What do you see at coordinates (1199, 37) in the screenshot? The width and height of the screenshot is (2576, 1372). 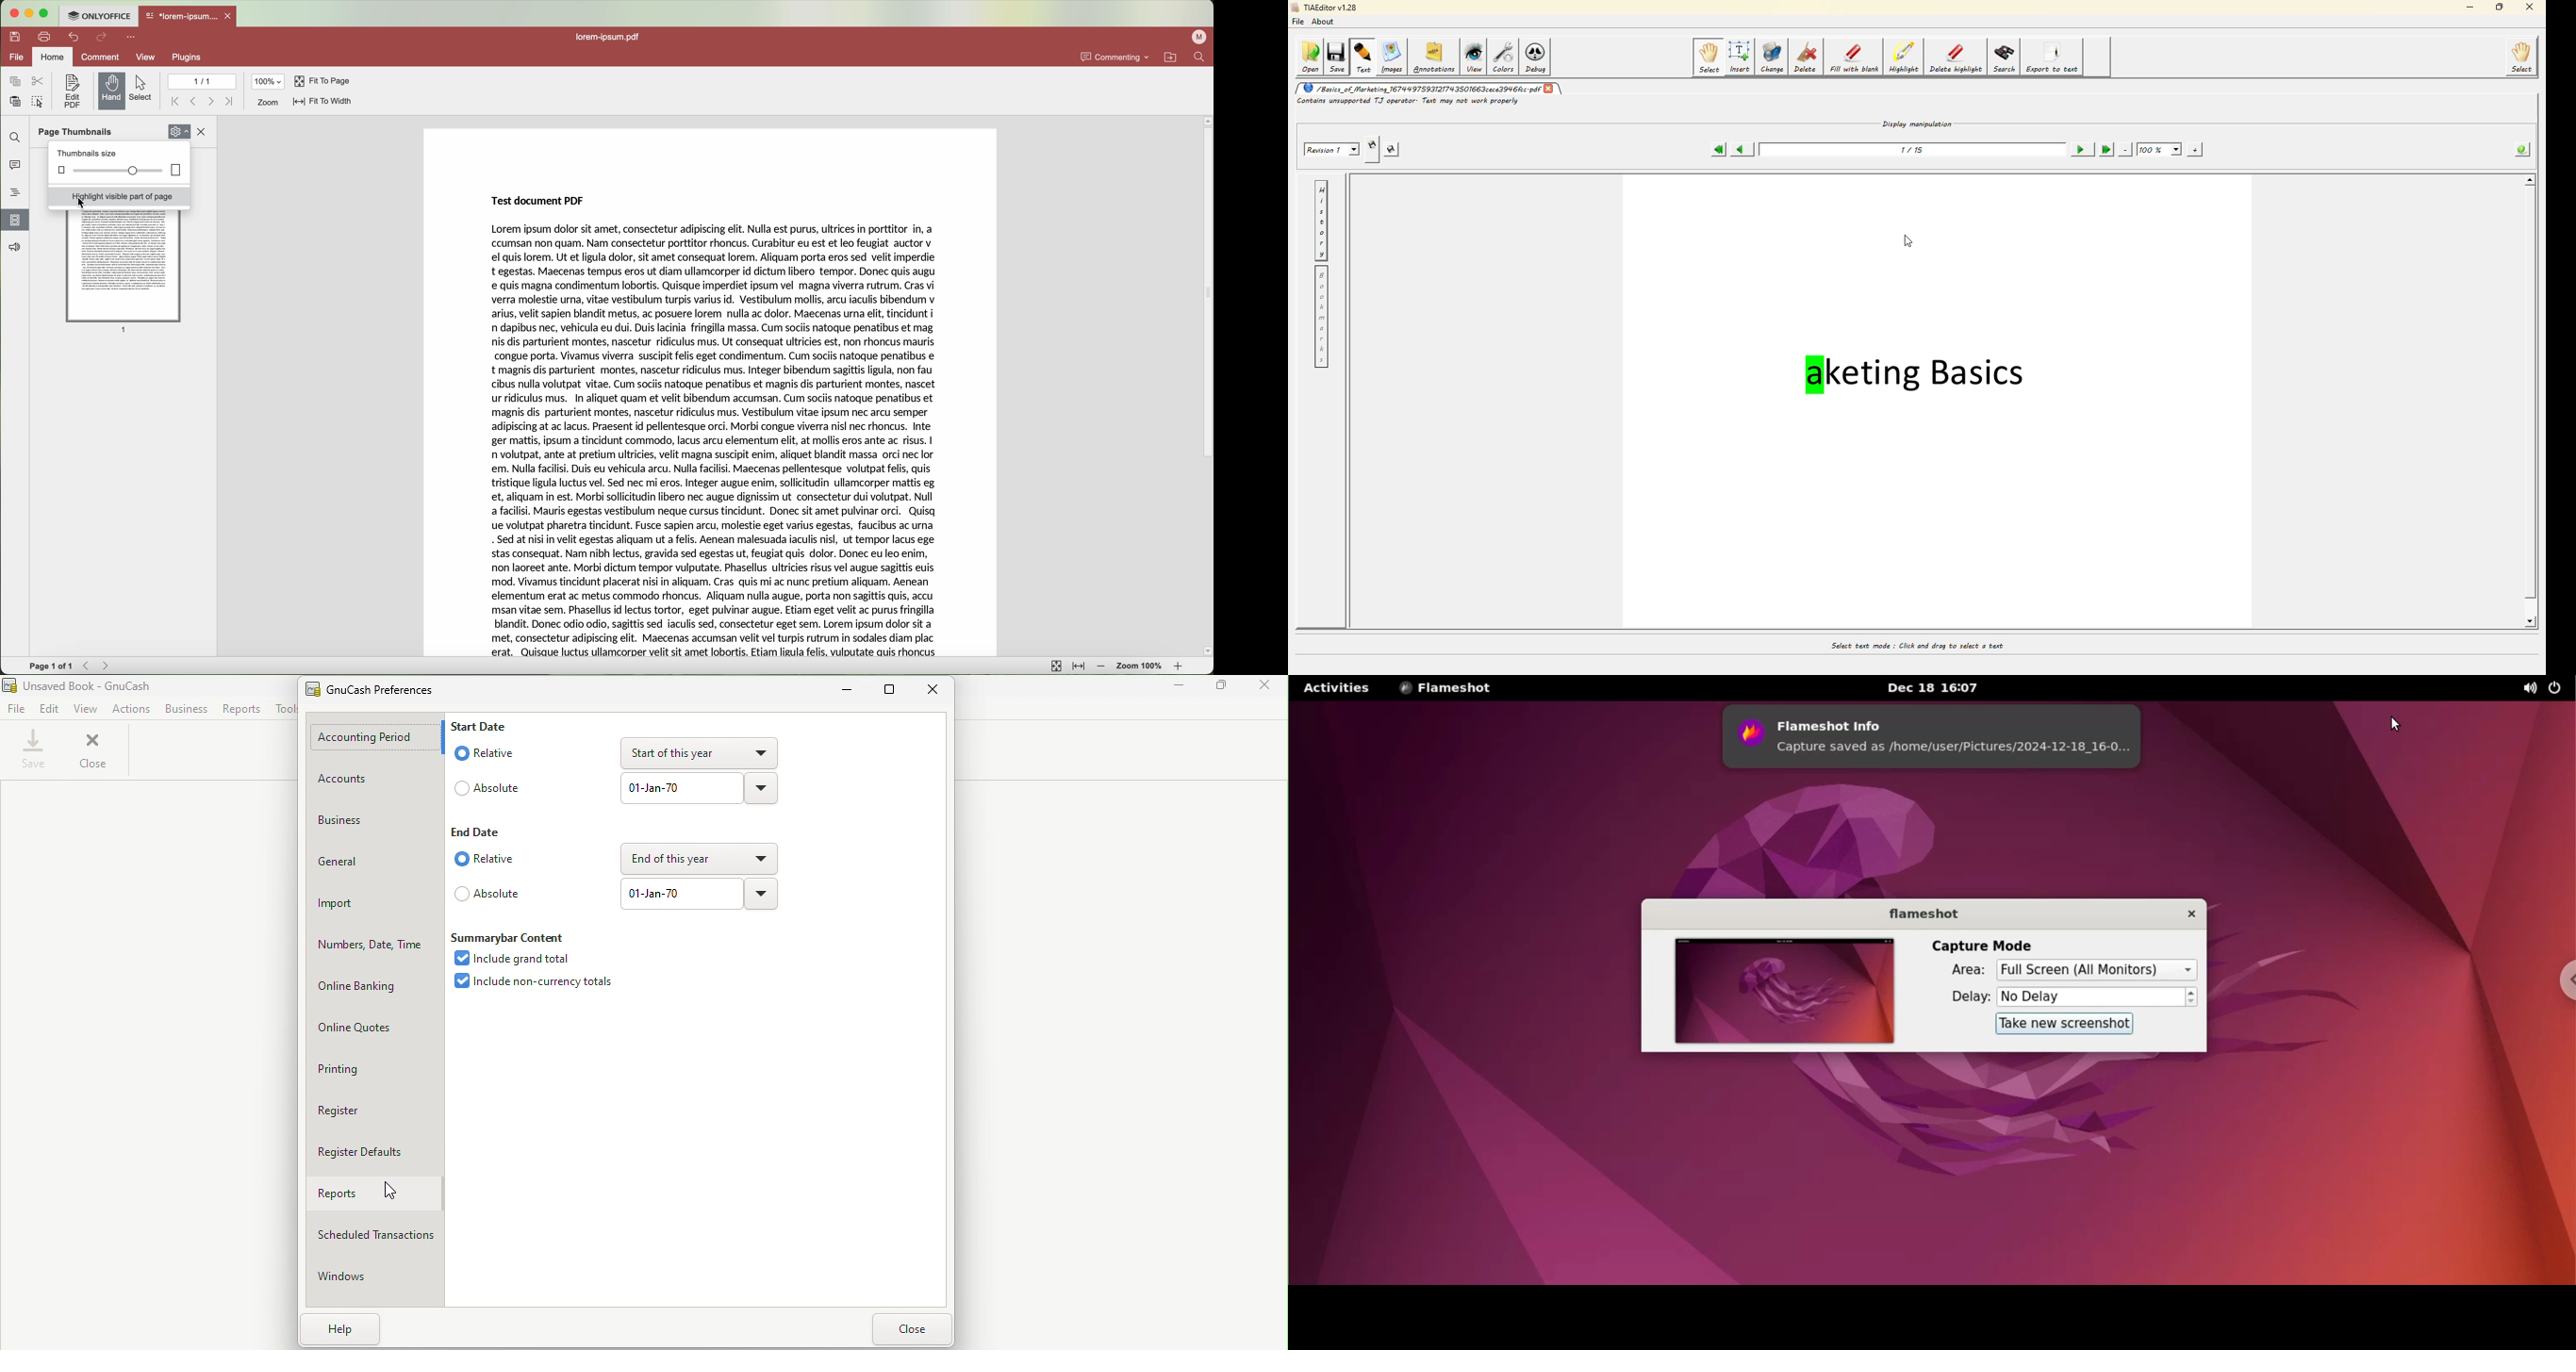 I see `profile` at bounding box center [1199, 37].